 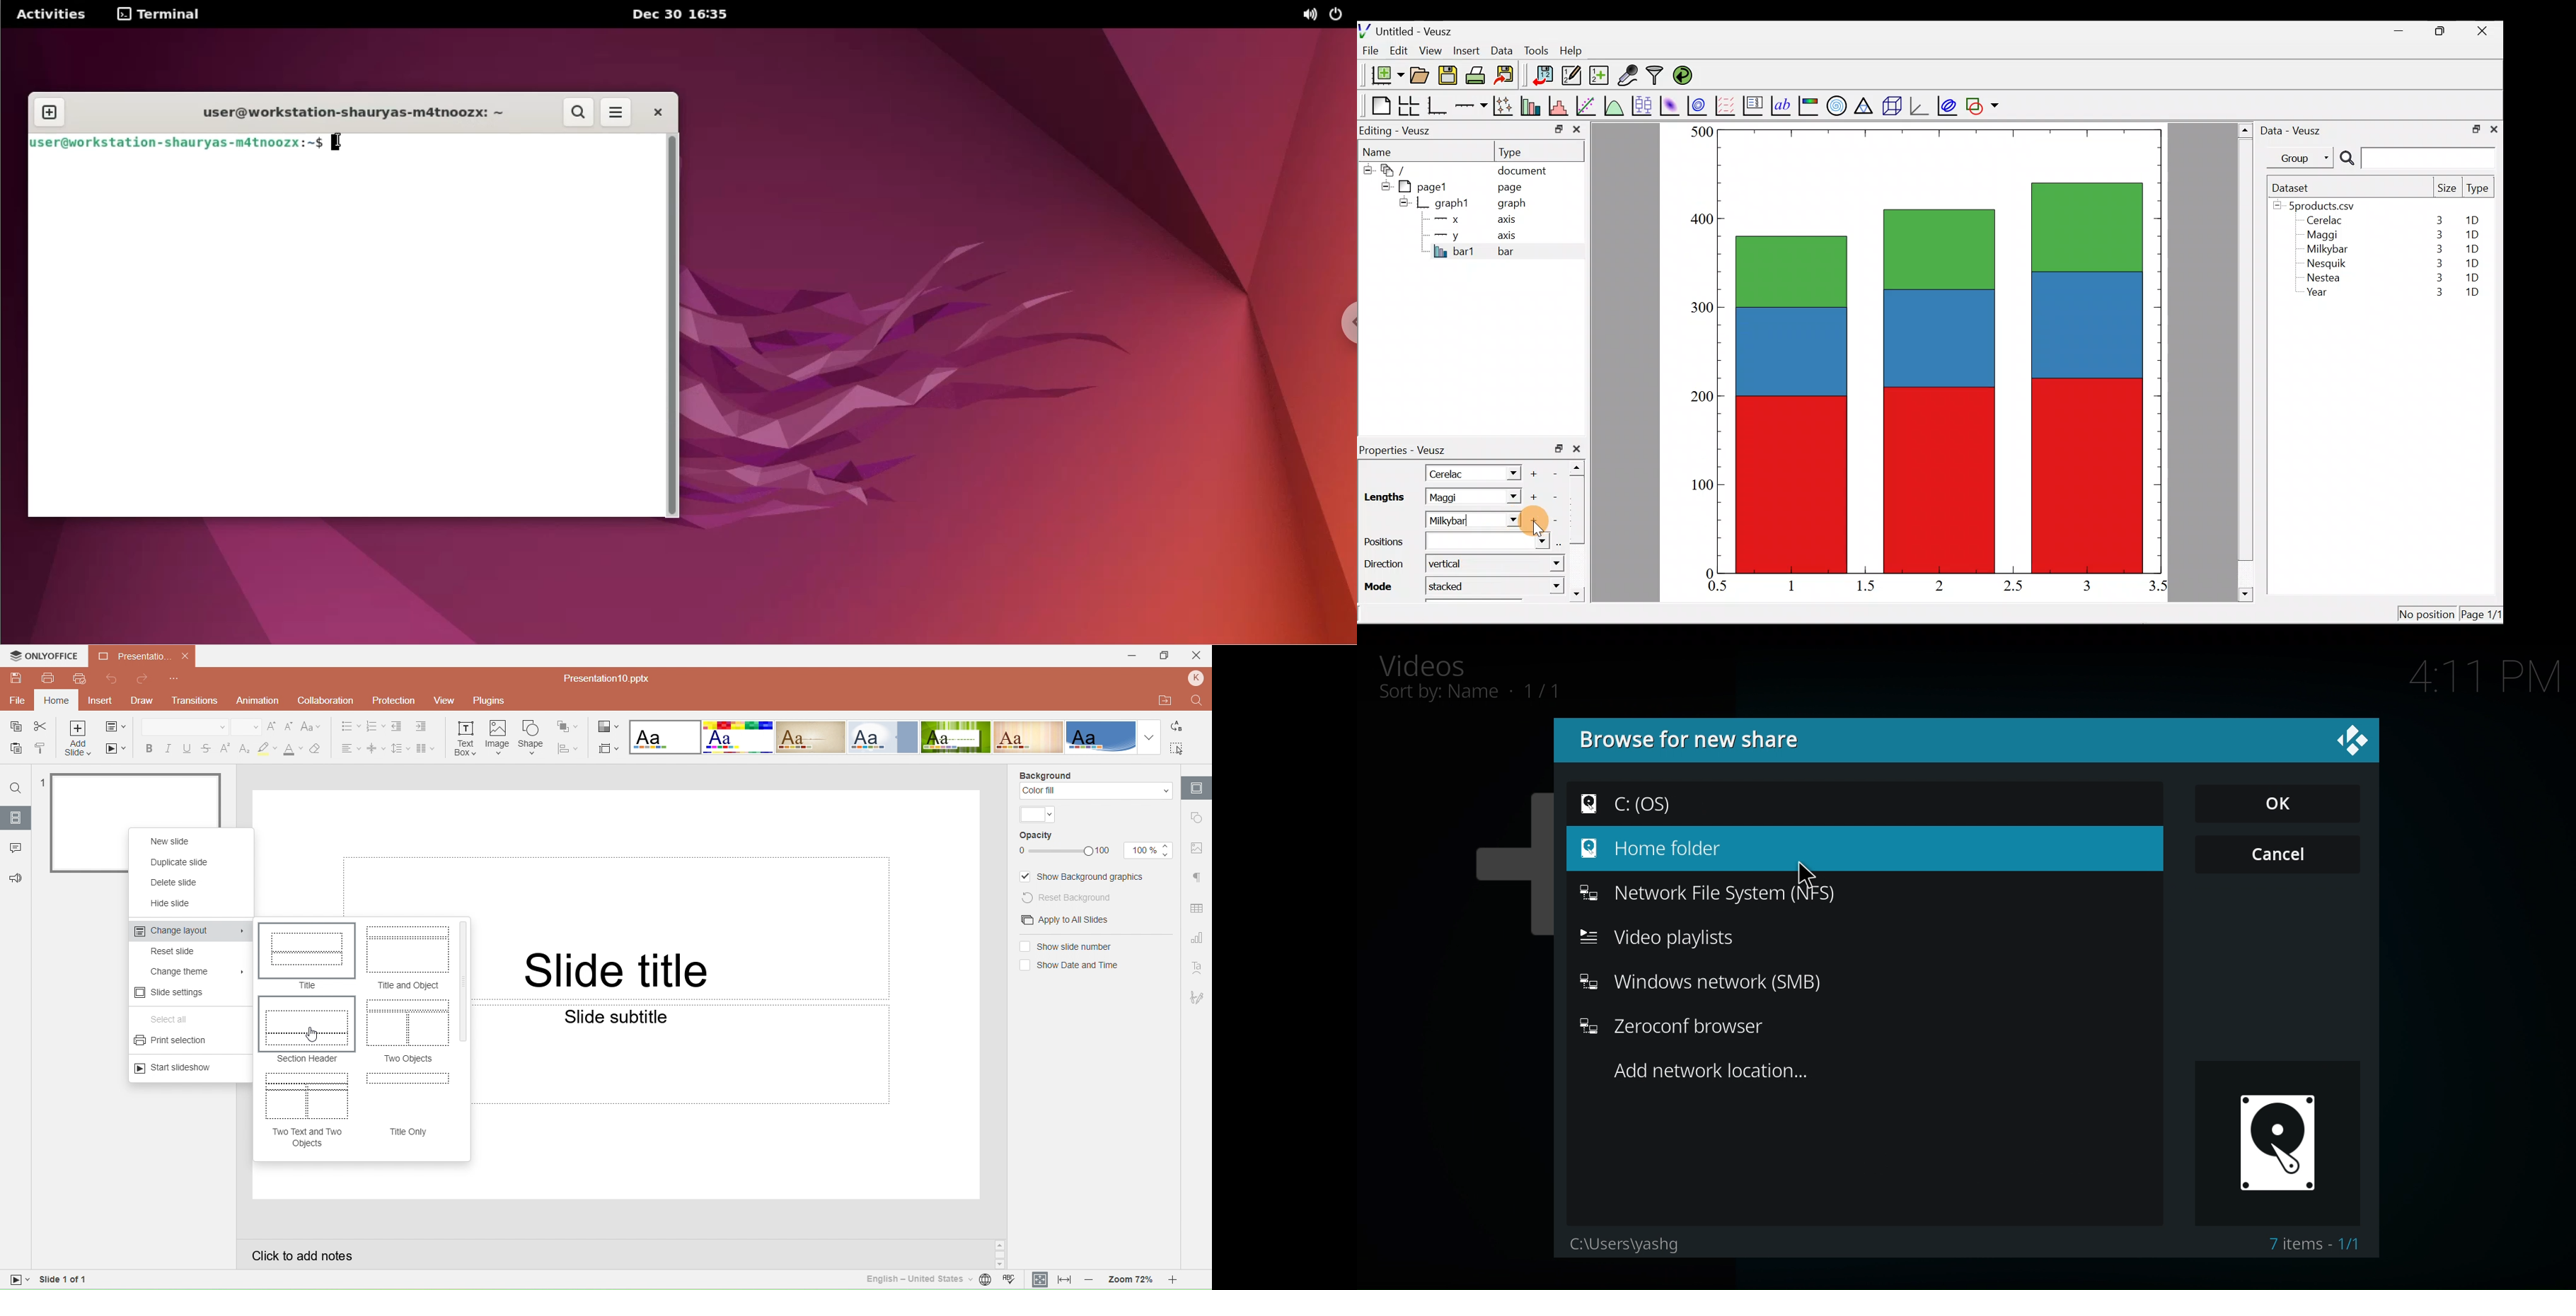 What do you see at coordinates (2433, 293) in the screenshot?
I see `3` at bounding box center [2433, 293].